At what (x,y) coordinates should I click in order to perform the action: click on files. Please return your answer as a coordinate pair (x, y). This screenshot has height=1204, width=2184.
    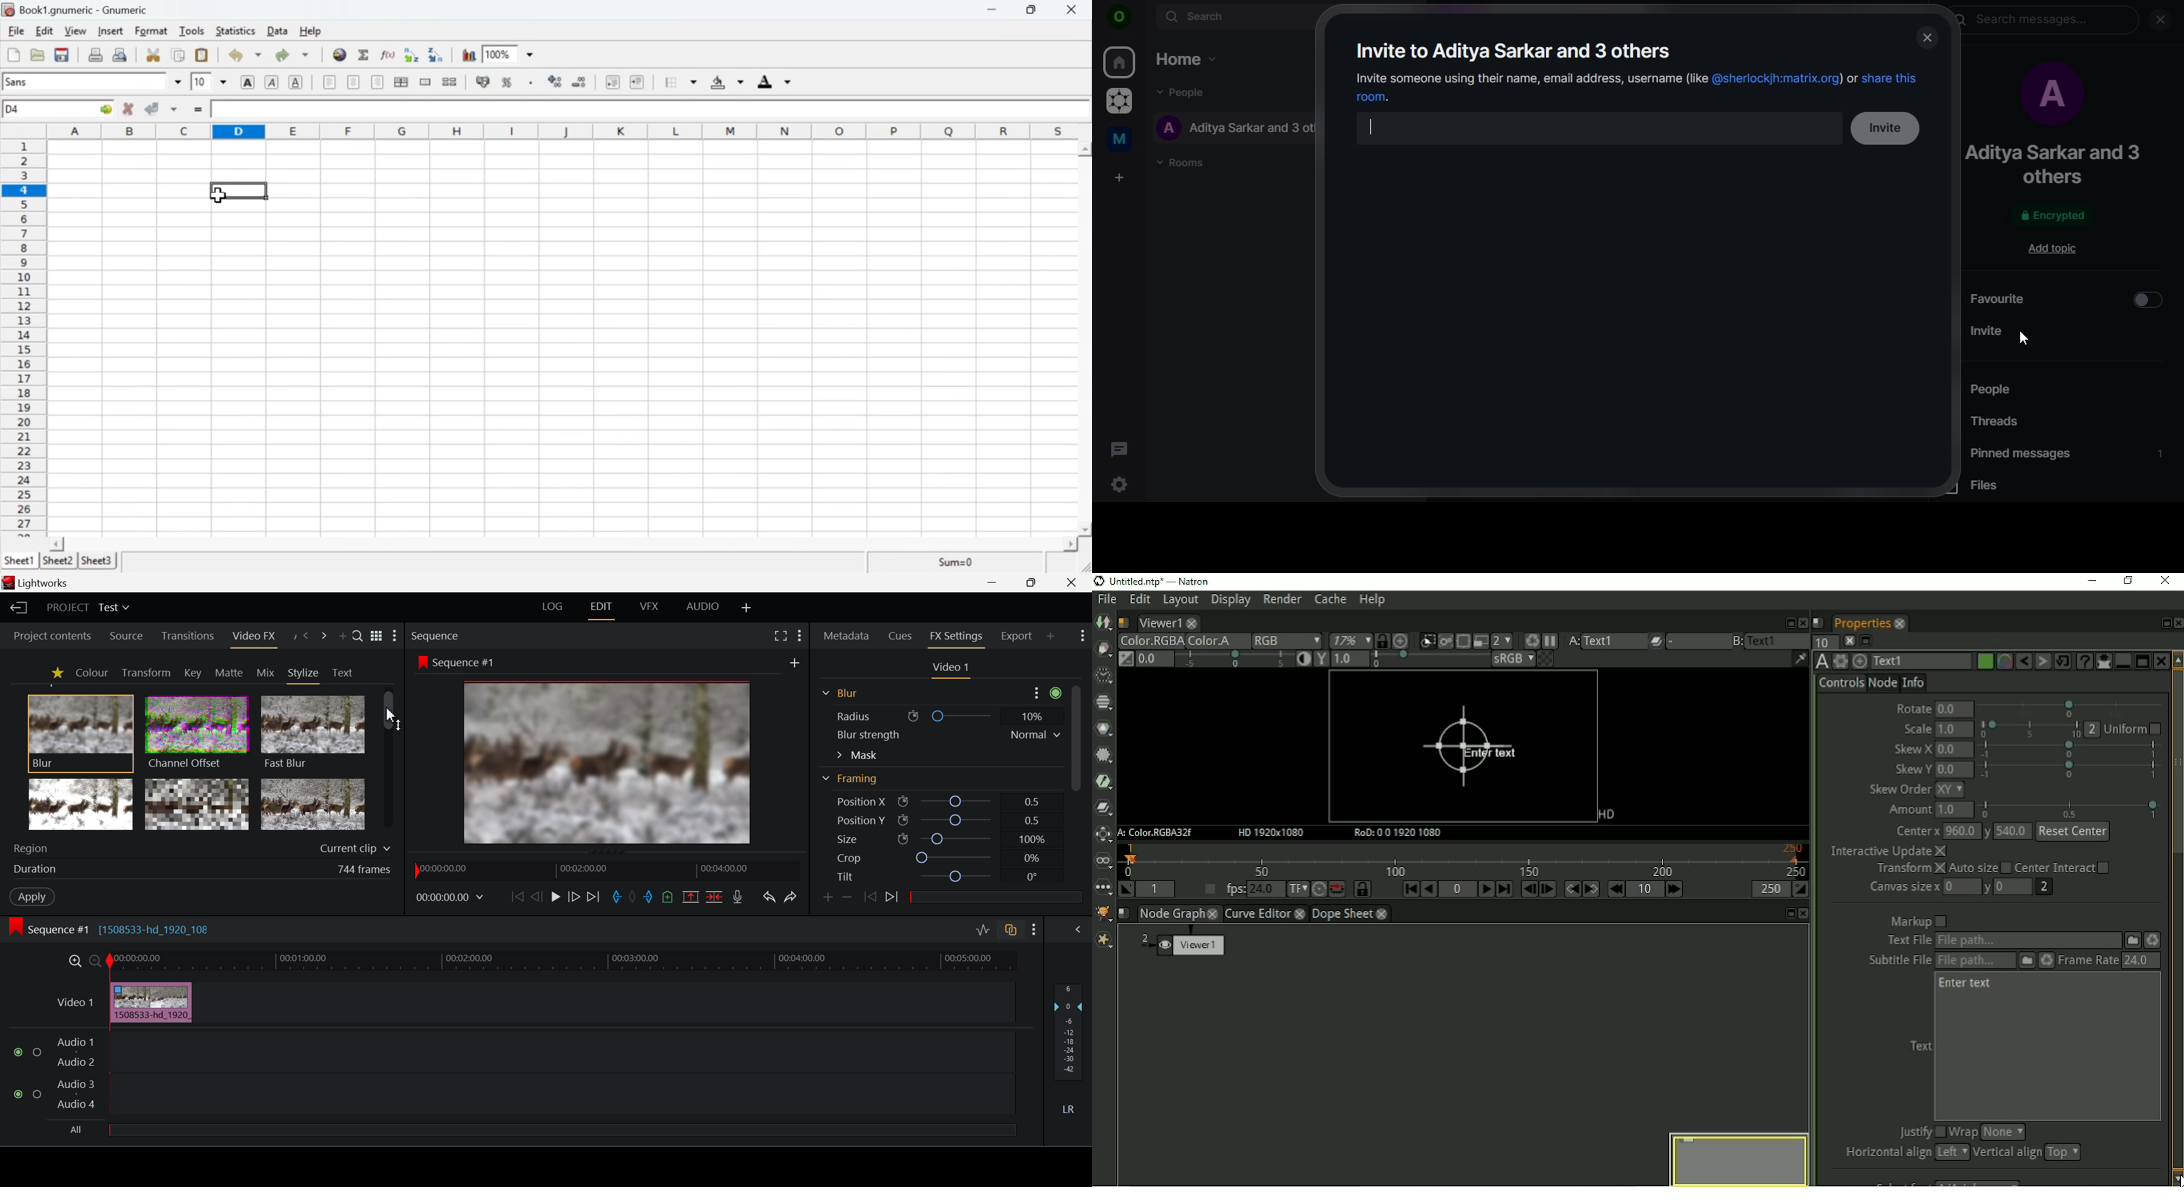
    Looking at the image, I should click on (1998, 488).